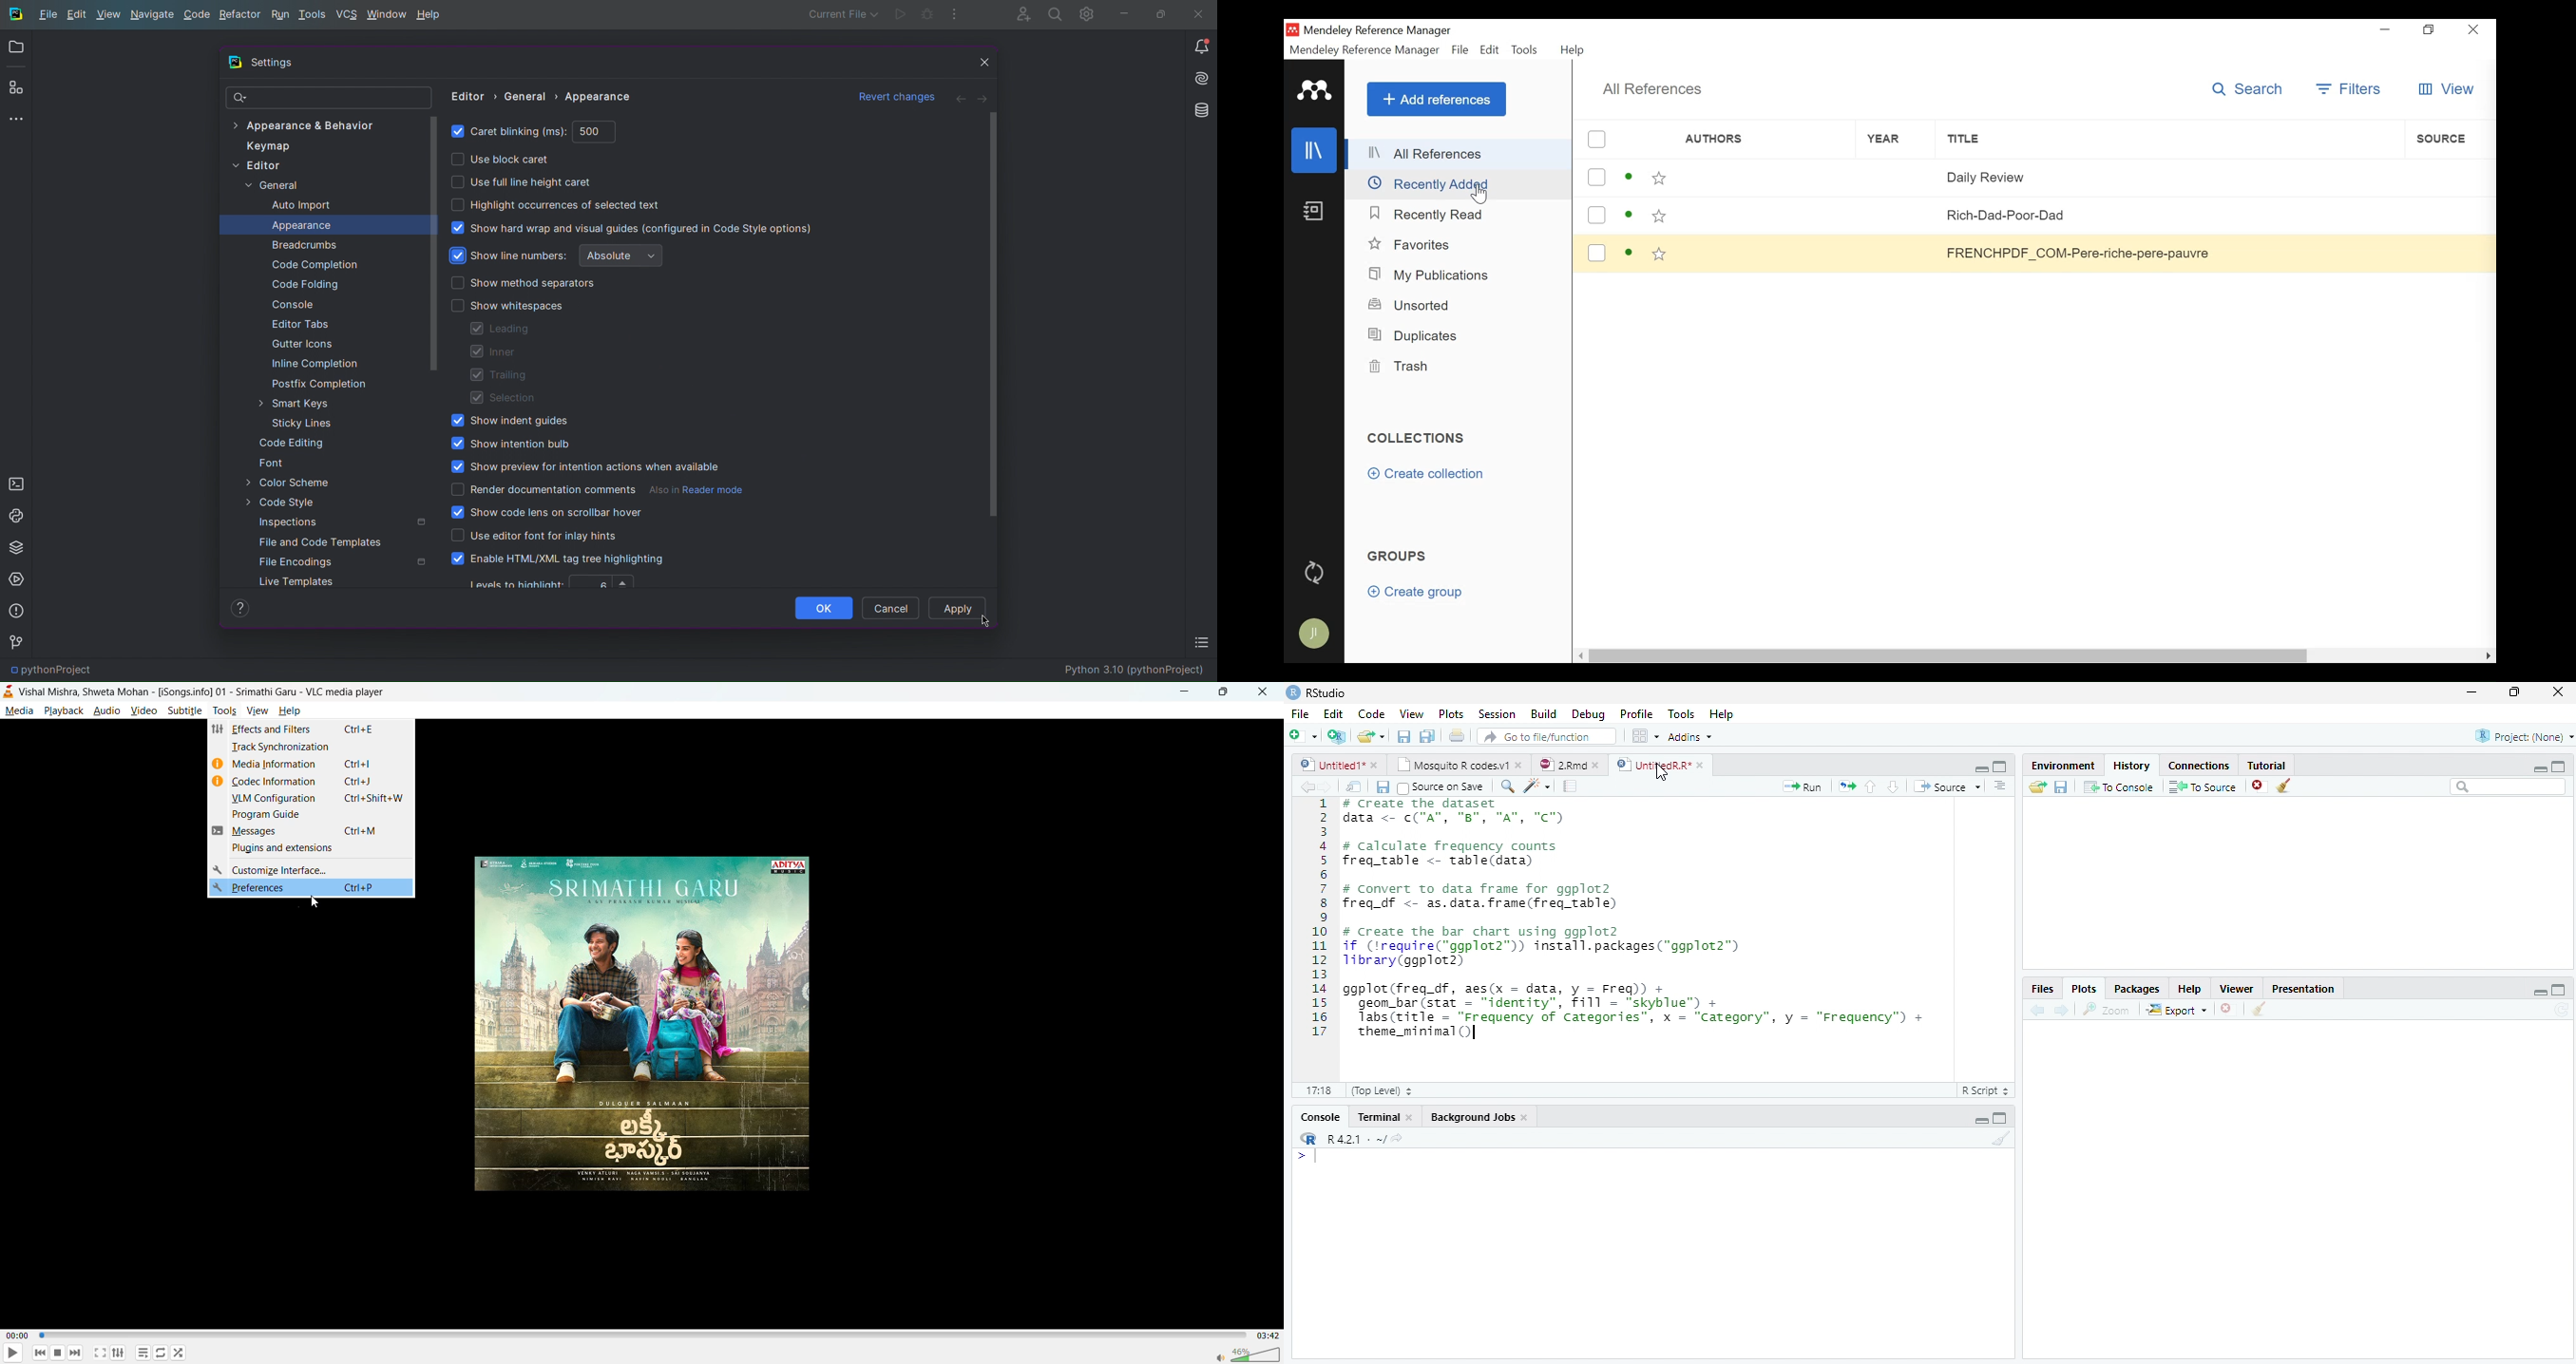  Describe the element at coordinates (2060, 789) in the screenshot. I see `Save` at that location.